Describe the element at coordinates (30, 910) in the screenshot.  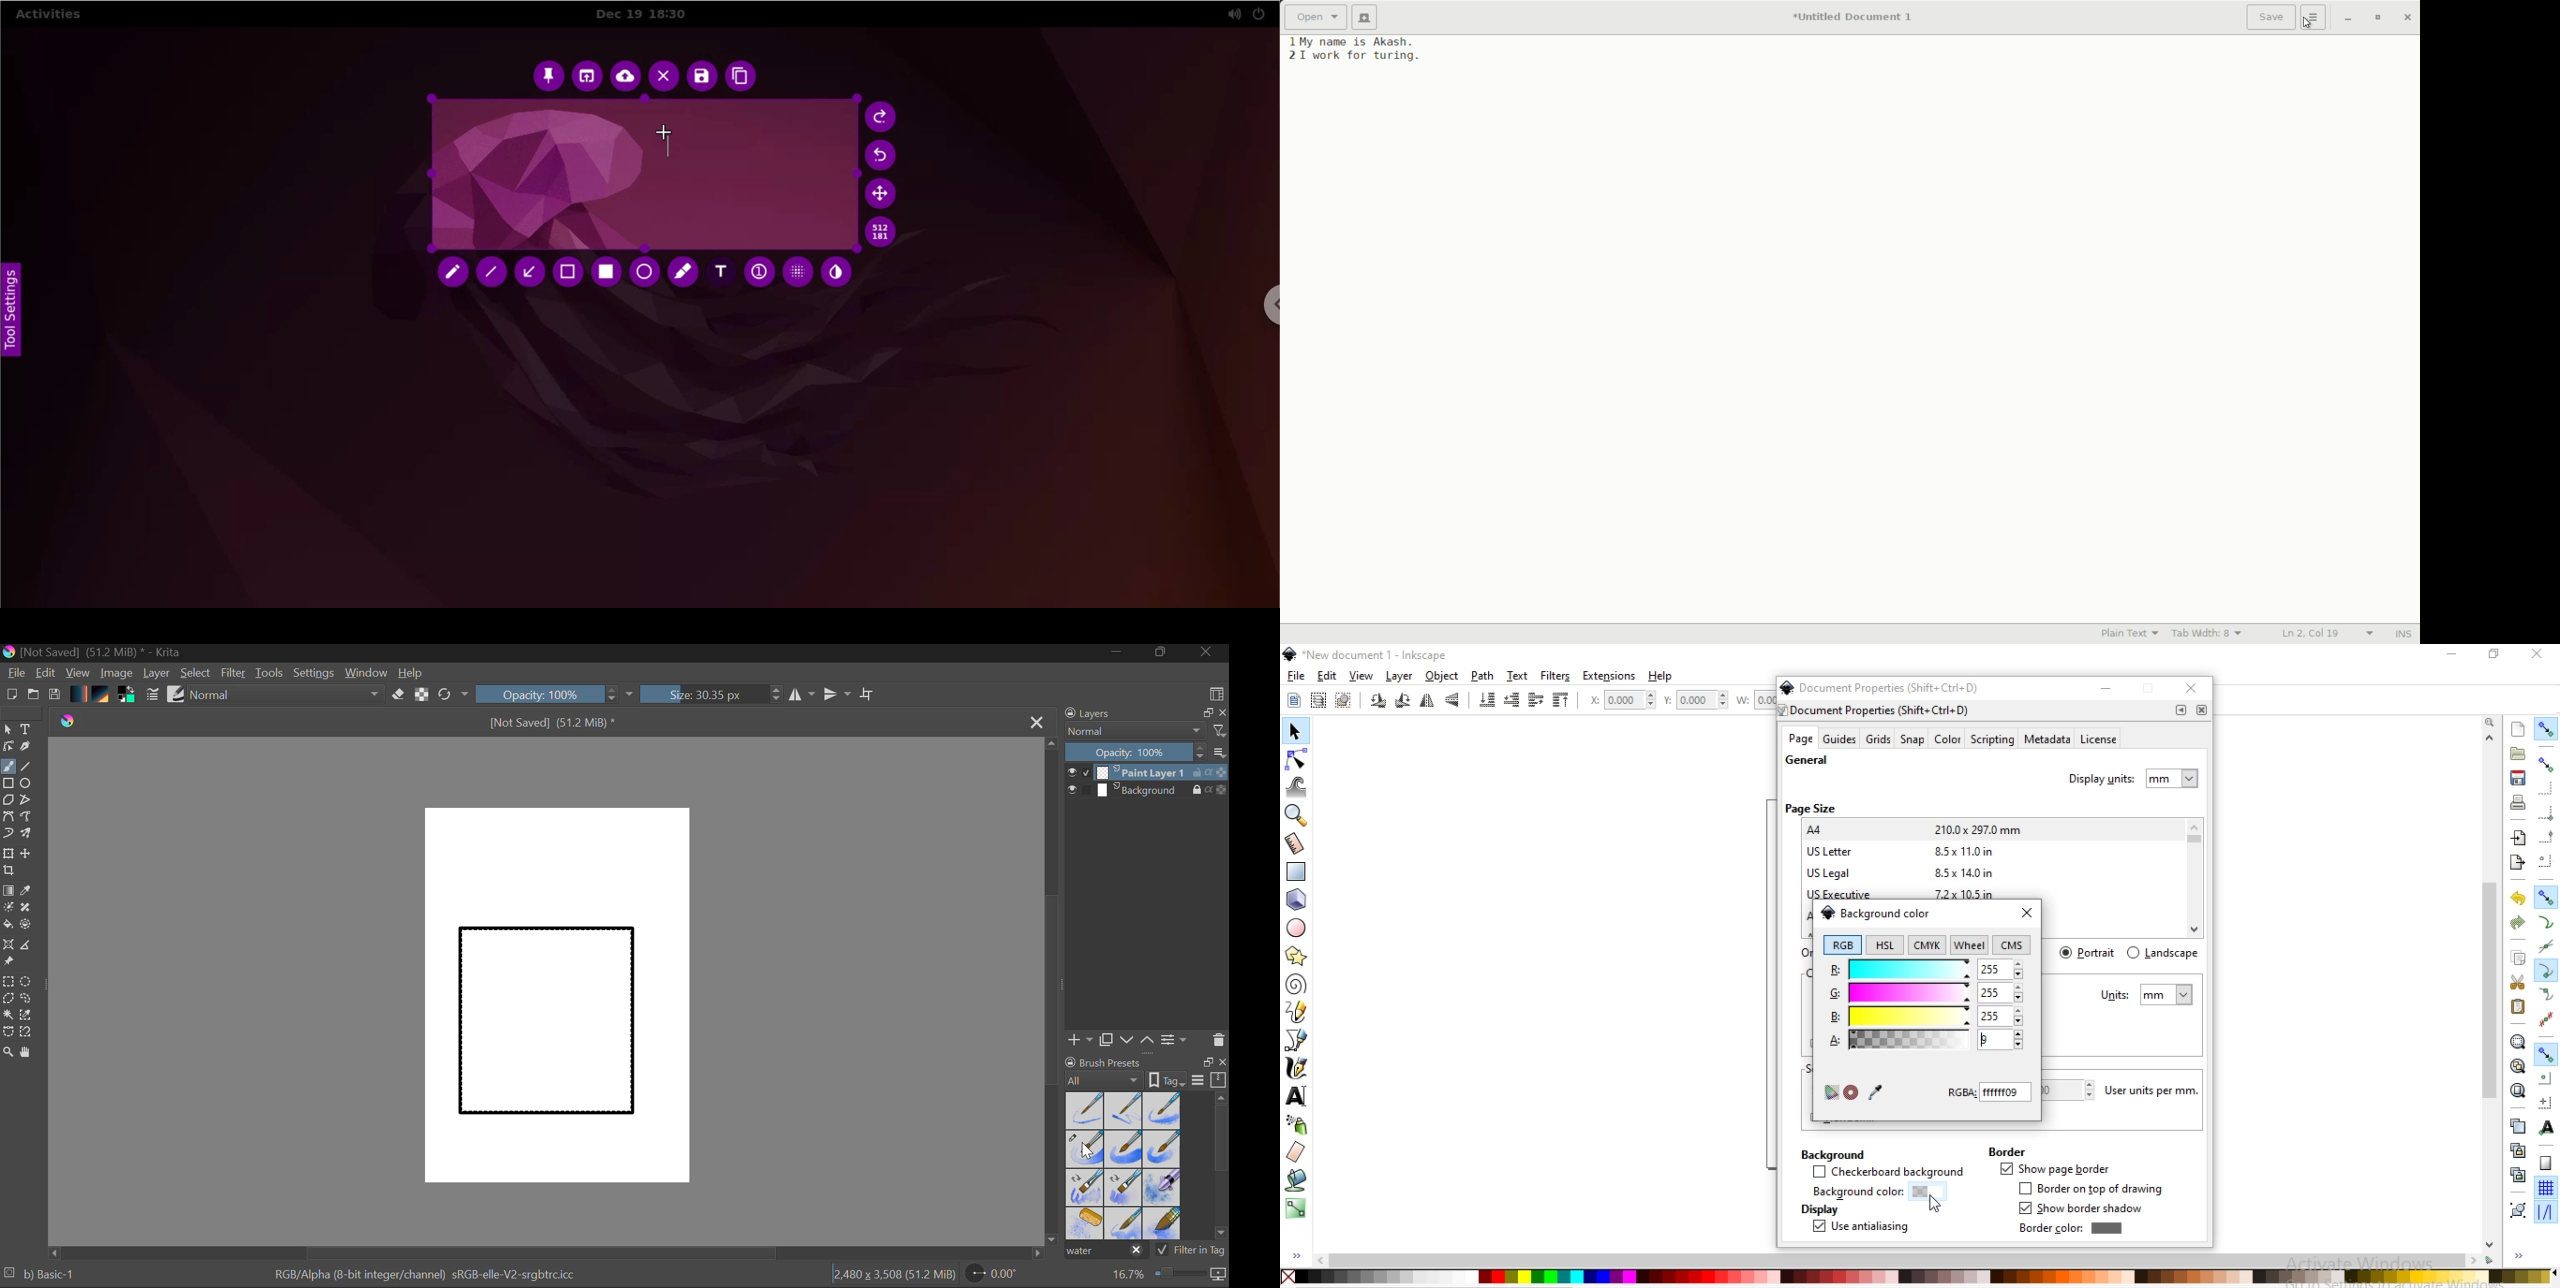
I see `Smart Patch Tool` at that location.